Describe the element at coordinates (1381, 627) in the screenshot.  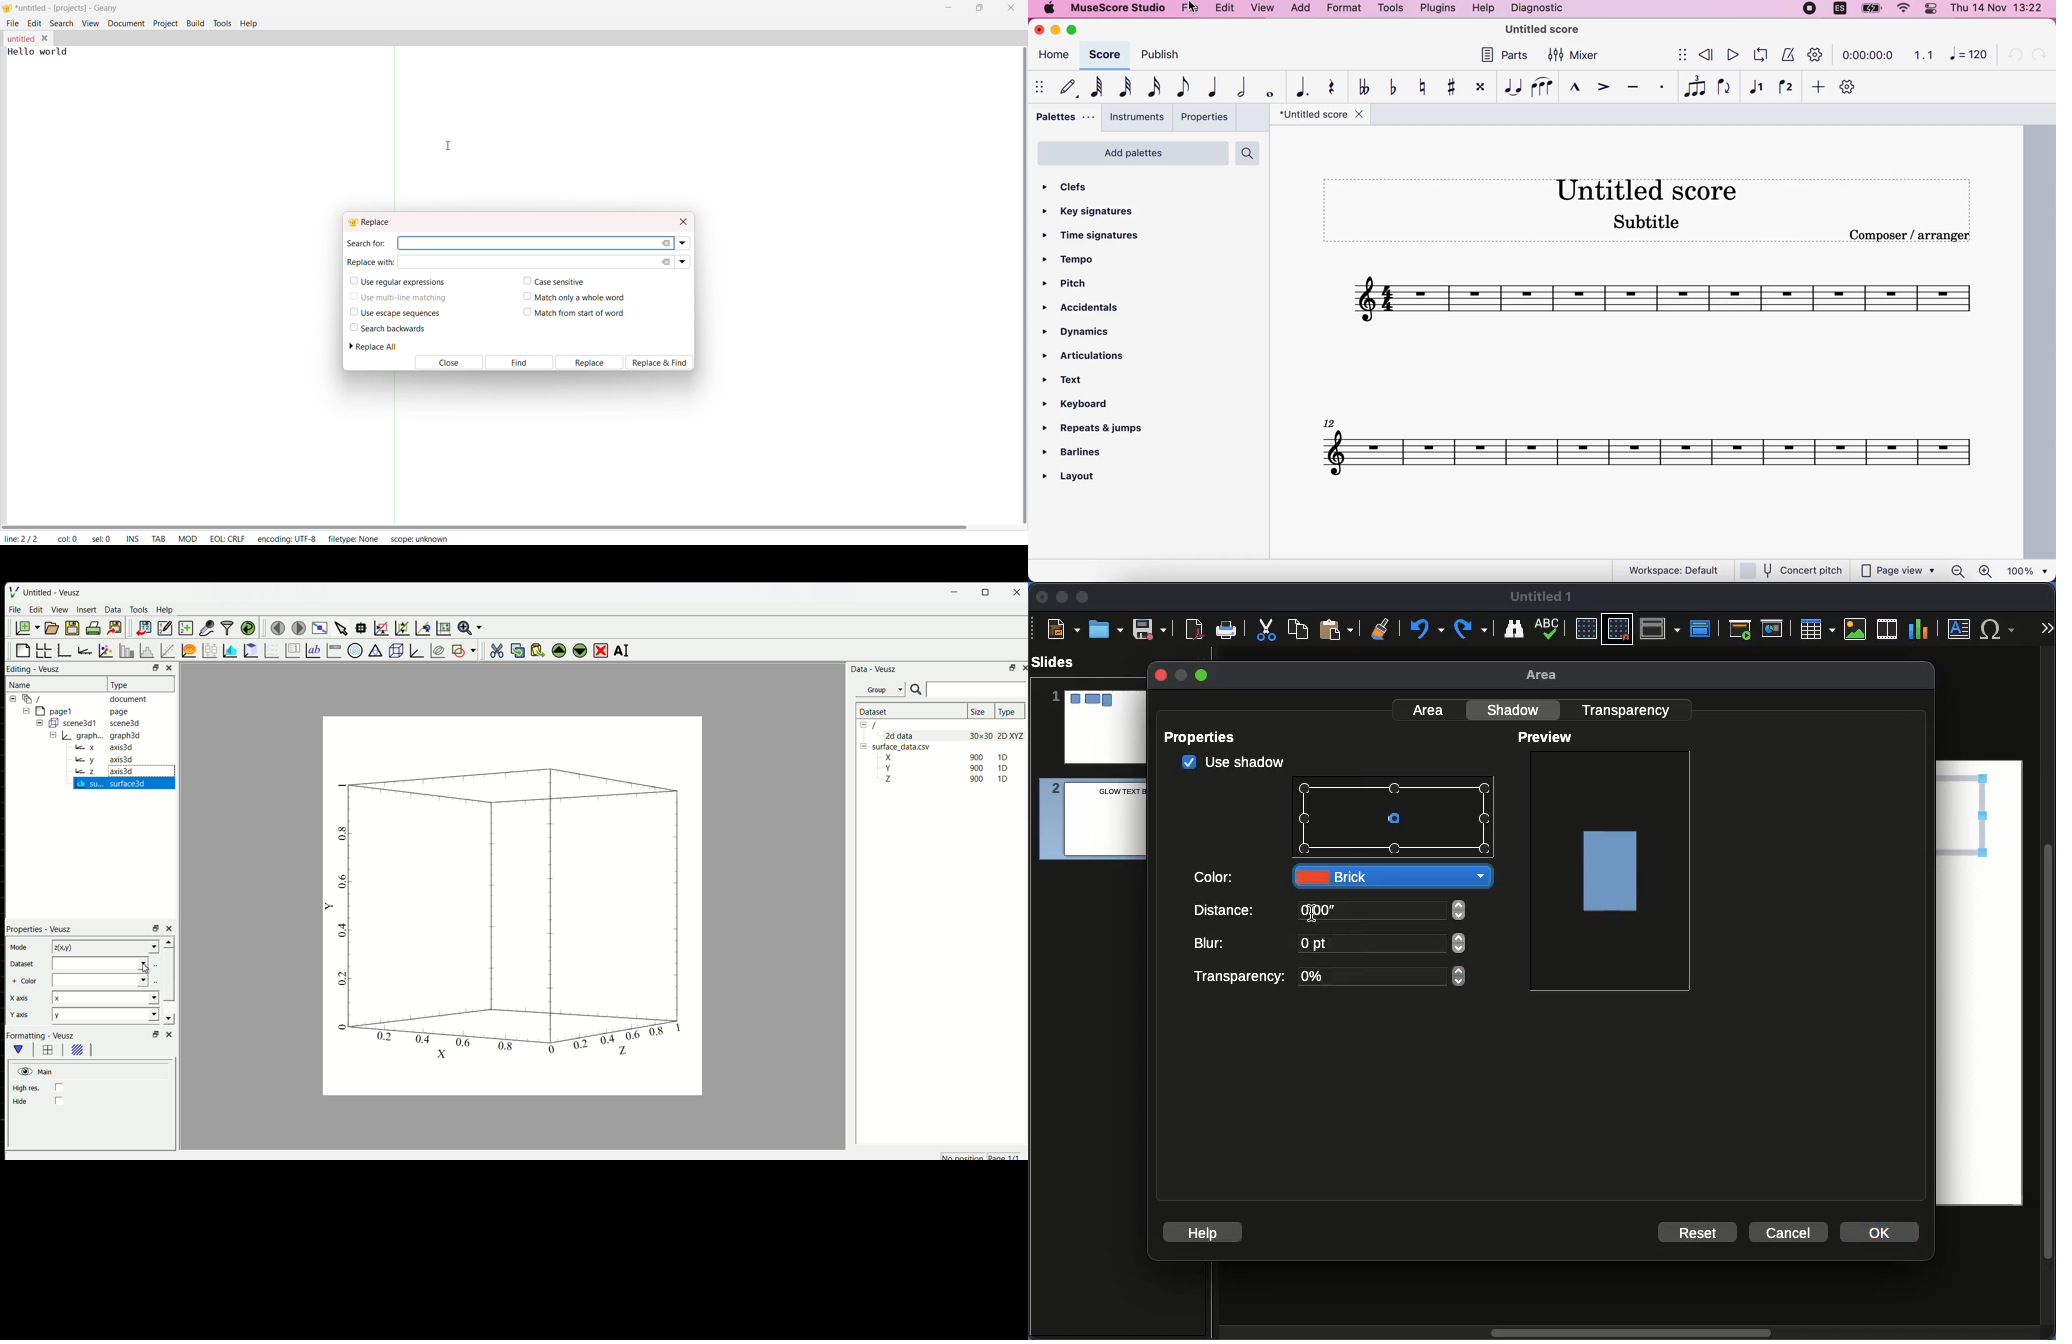
I see `Clear formatting` at that location.